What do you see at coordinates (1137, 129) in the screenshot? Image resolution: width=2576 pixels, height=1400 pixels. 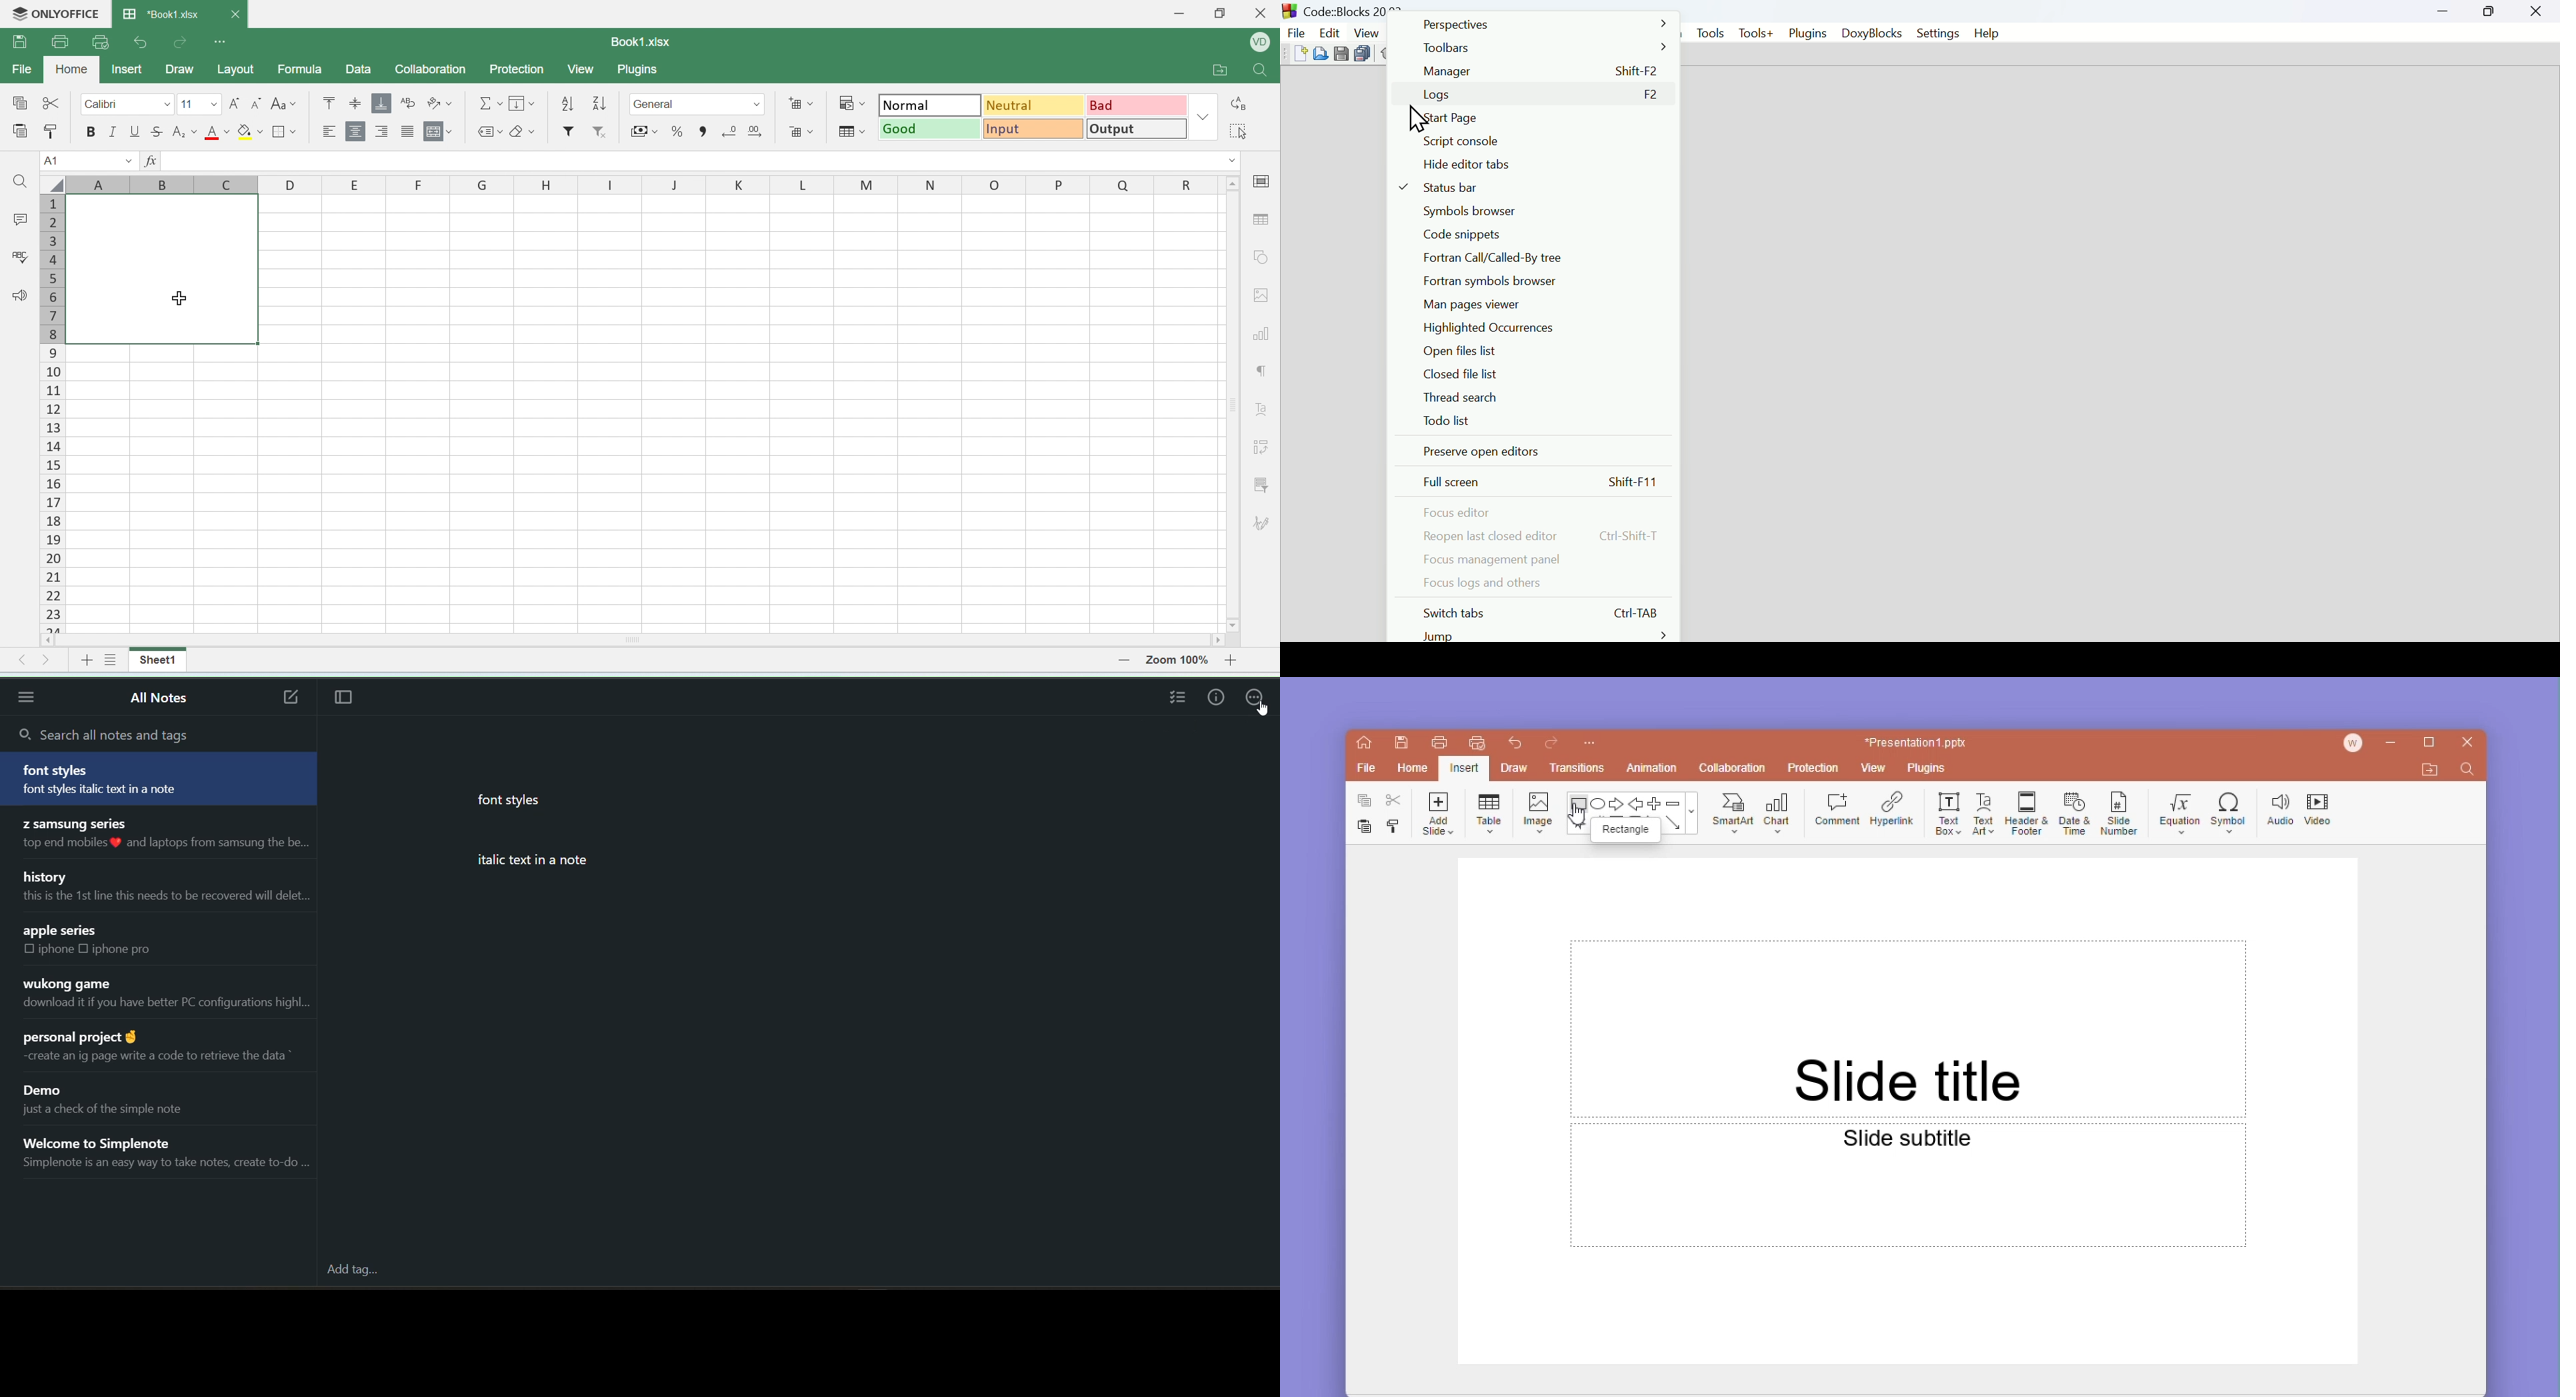 I see `output` at bounding box center [1137, 129].